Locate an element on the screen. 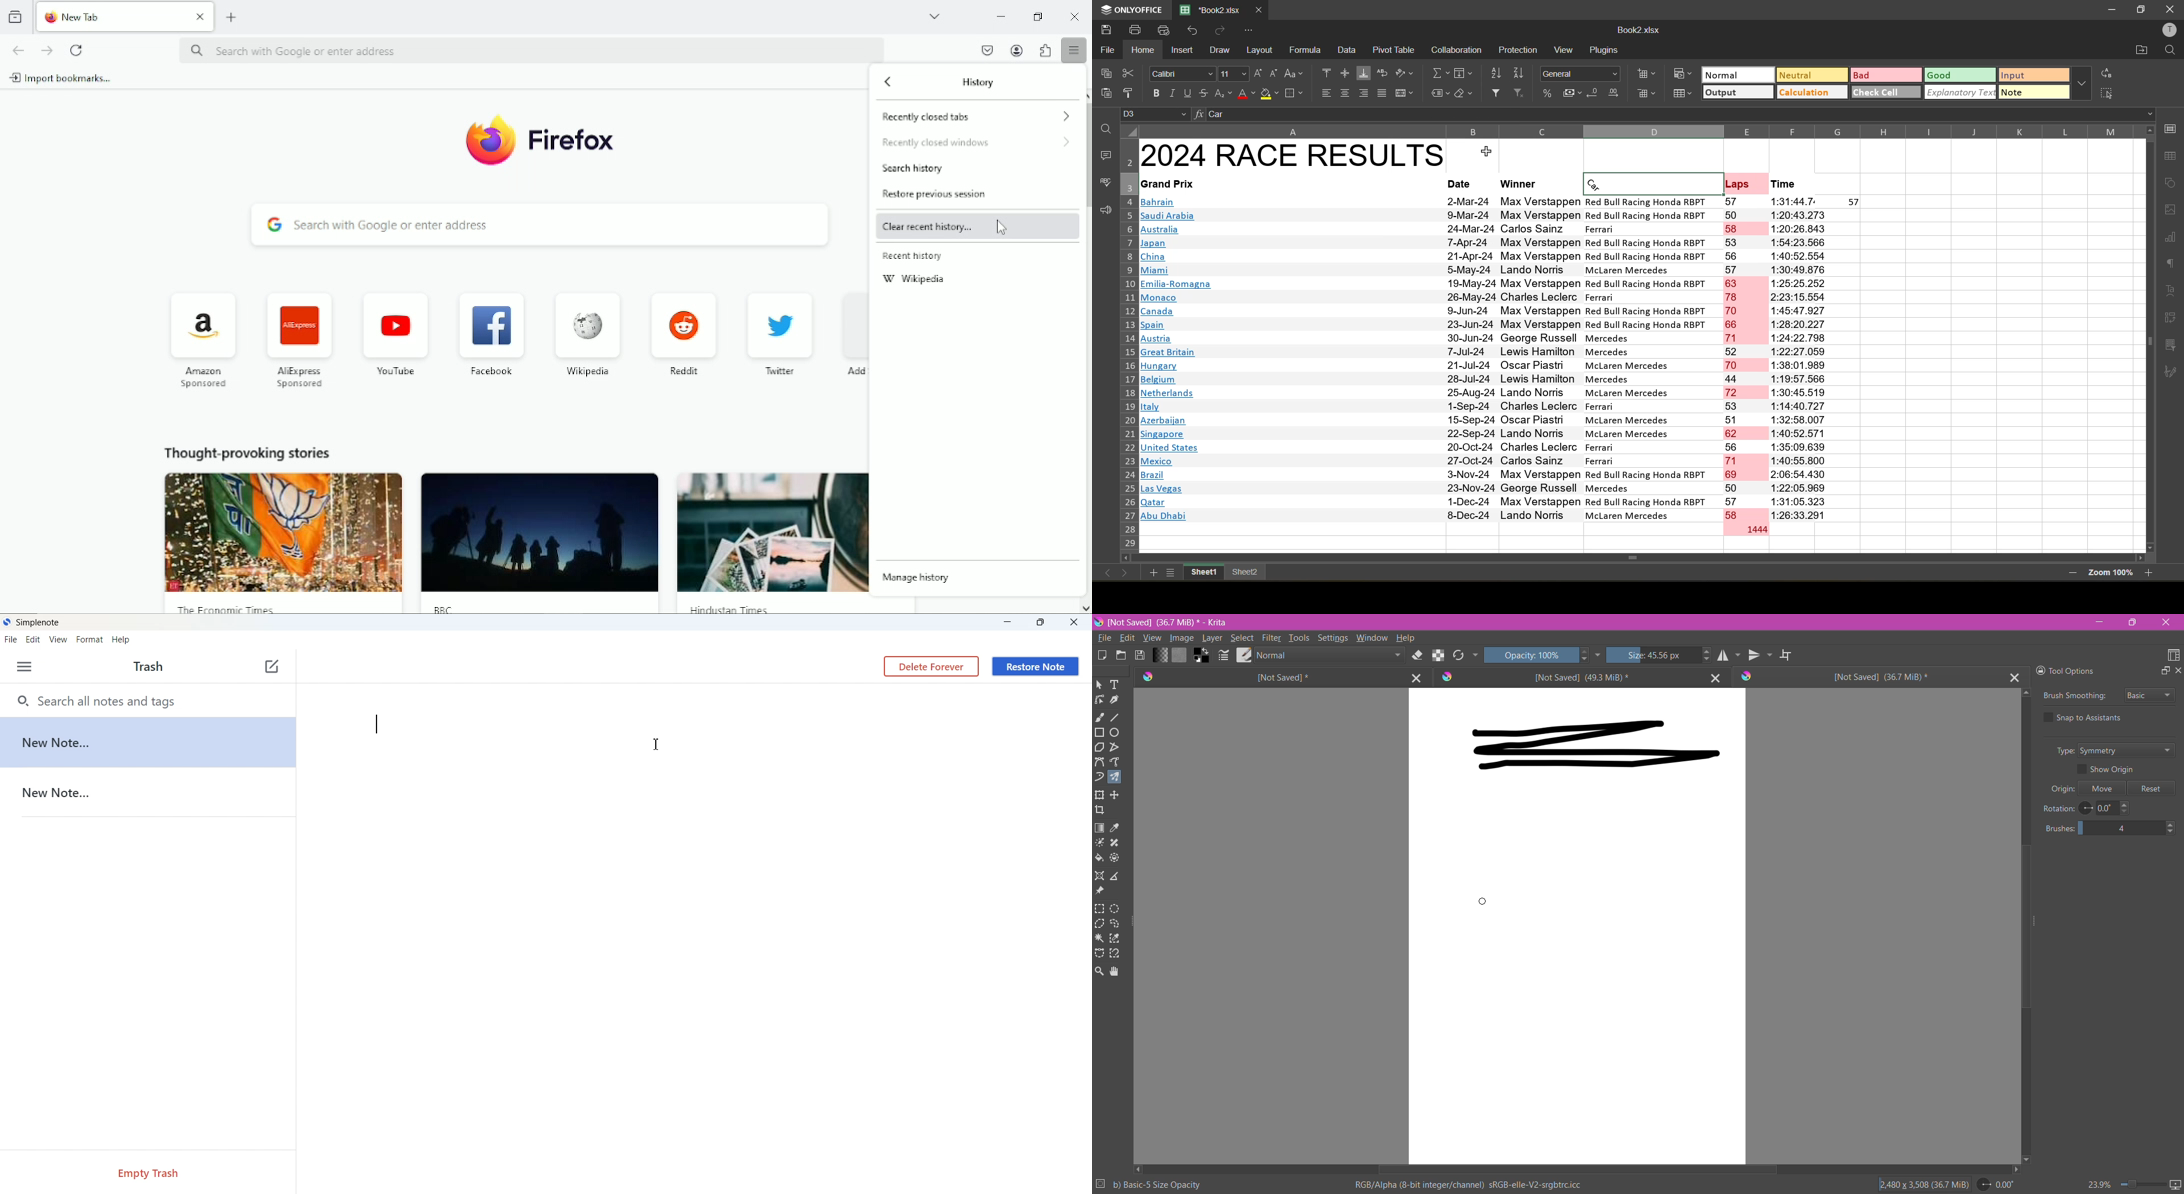 This screenshot has width=2184, height=1204. view is located at coordinates (1566, 49).